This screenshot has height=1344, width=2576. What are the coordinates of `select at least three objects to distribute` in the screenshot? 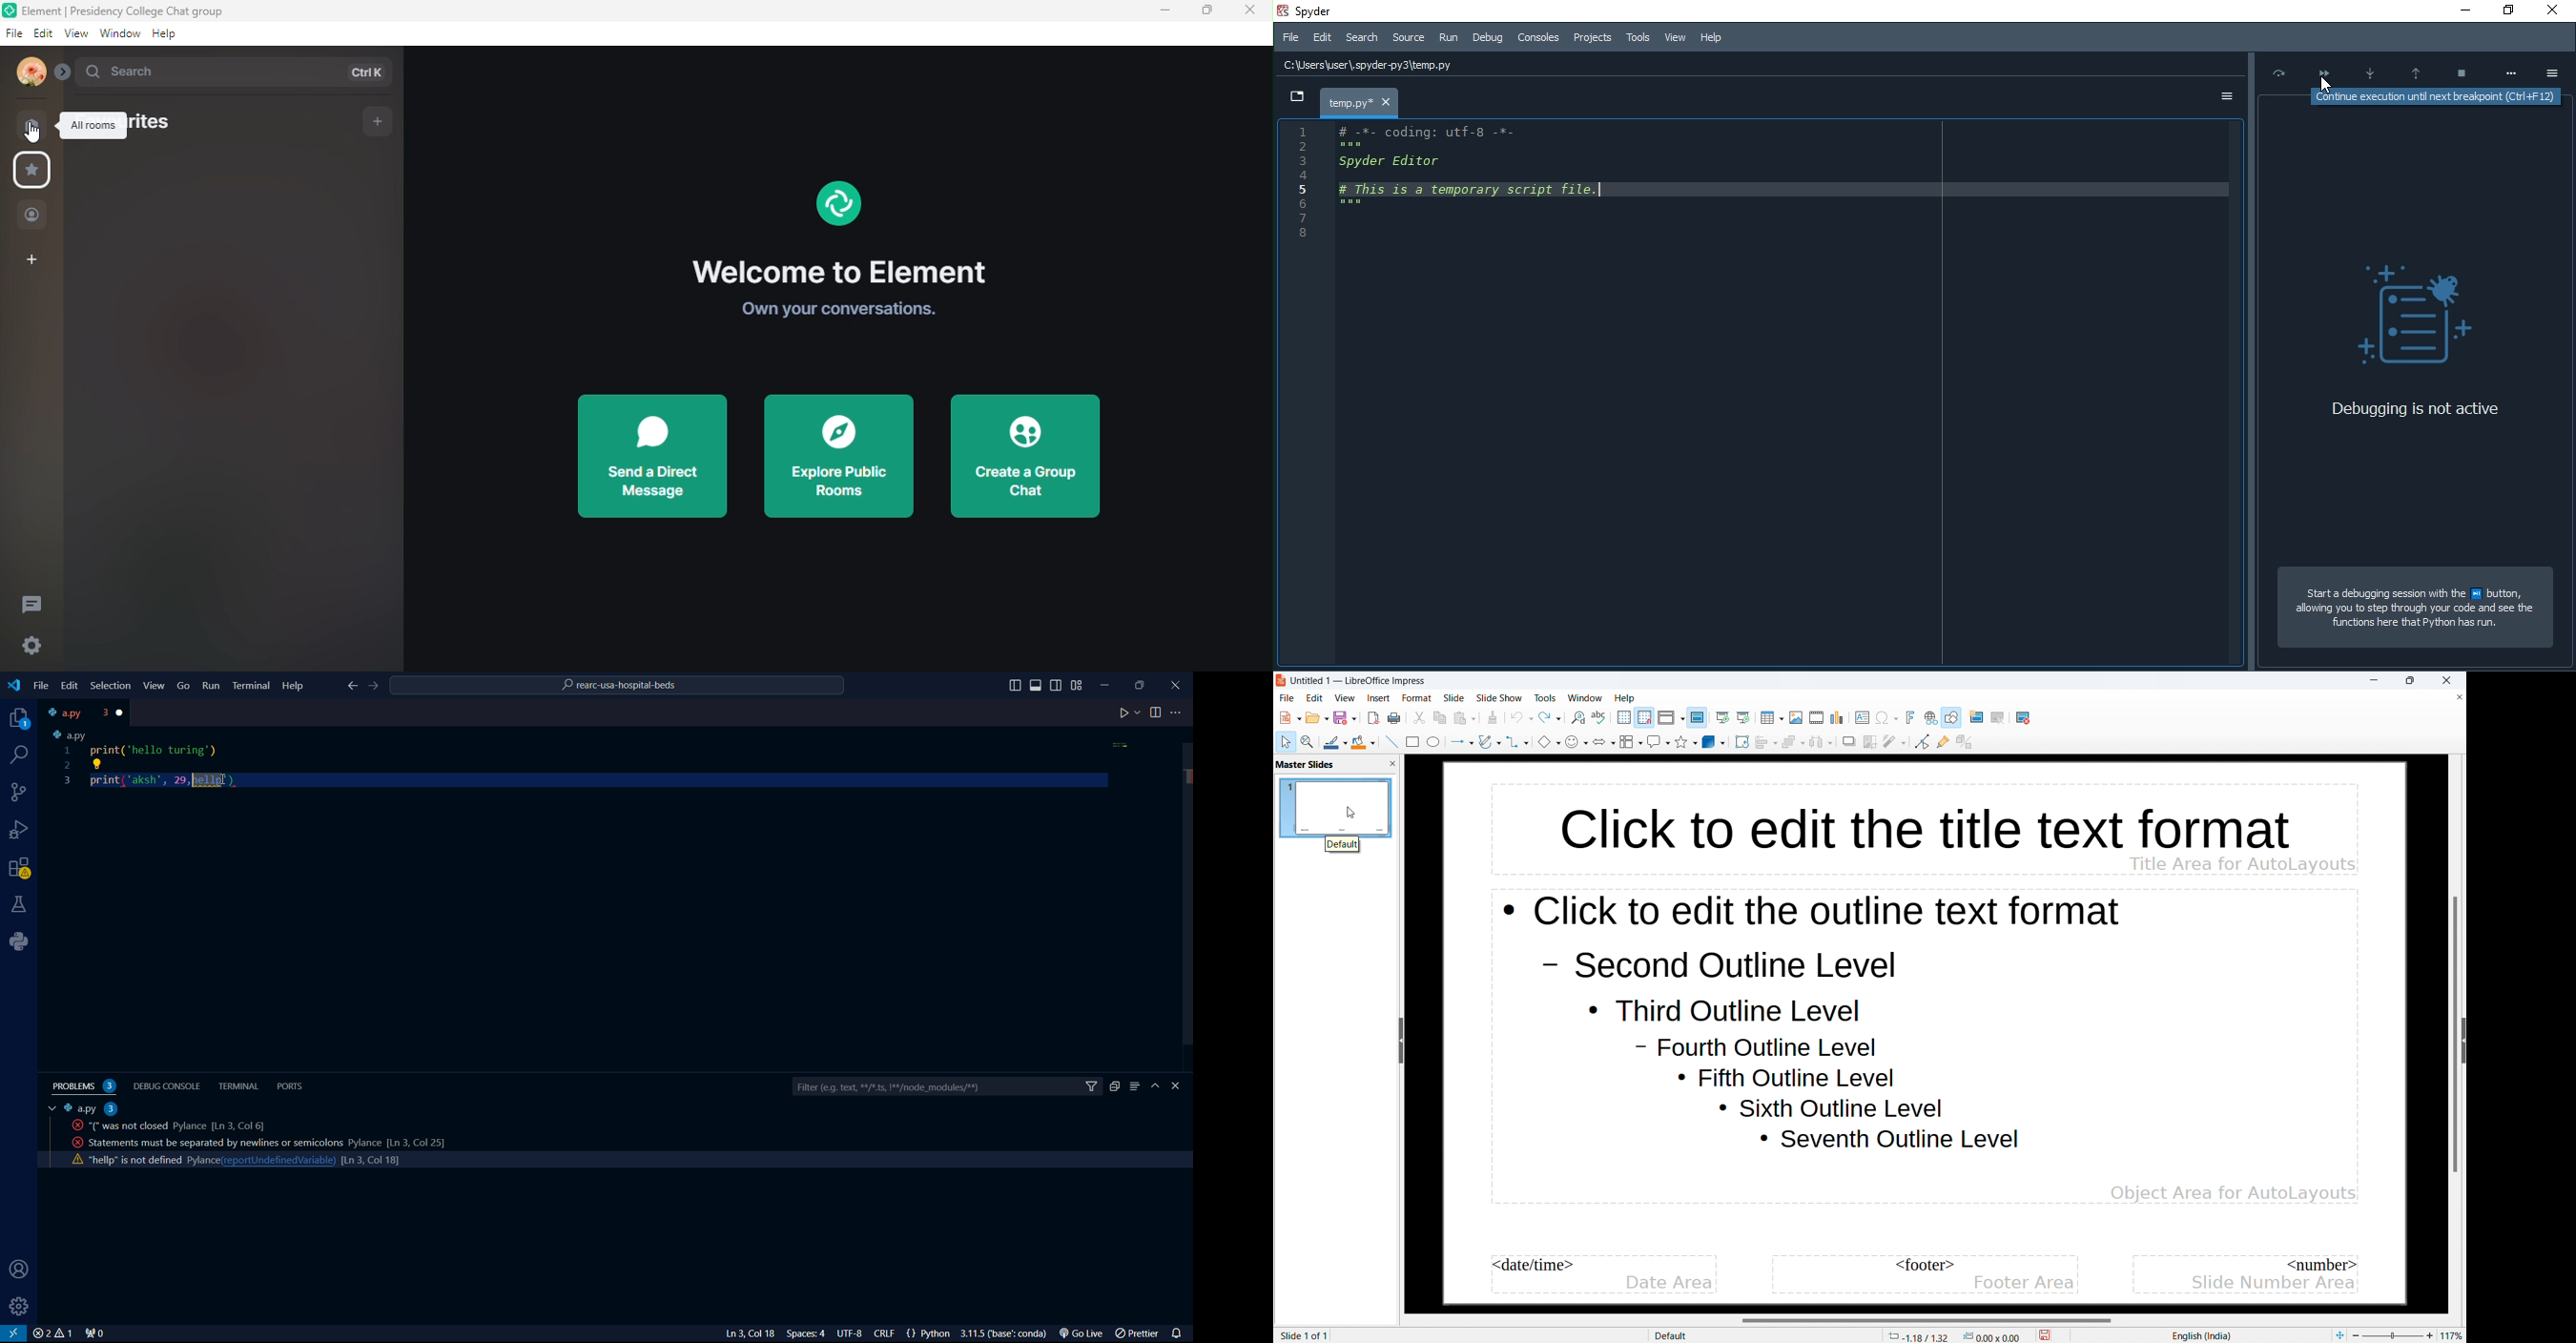 It's located at (1822, 742).